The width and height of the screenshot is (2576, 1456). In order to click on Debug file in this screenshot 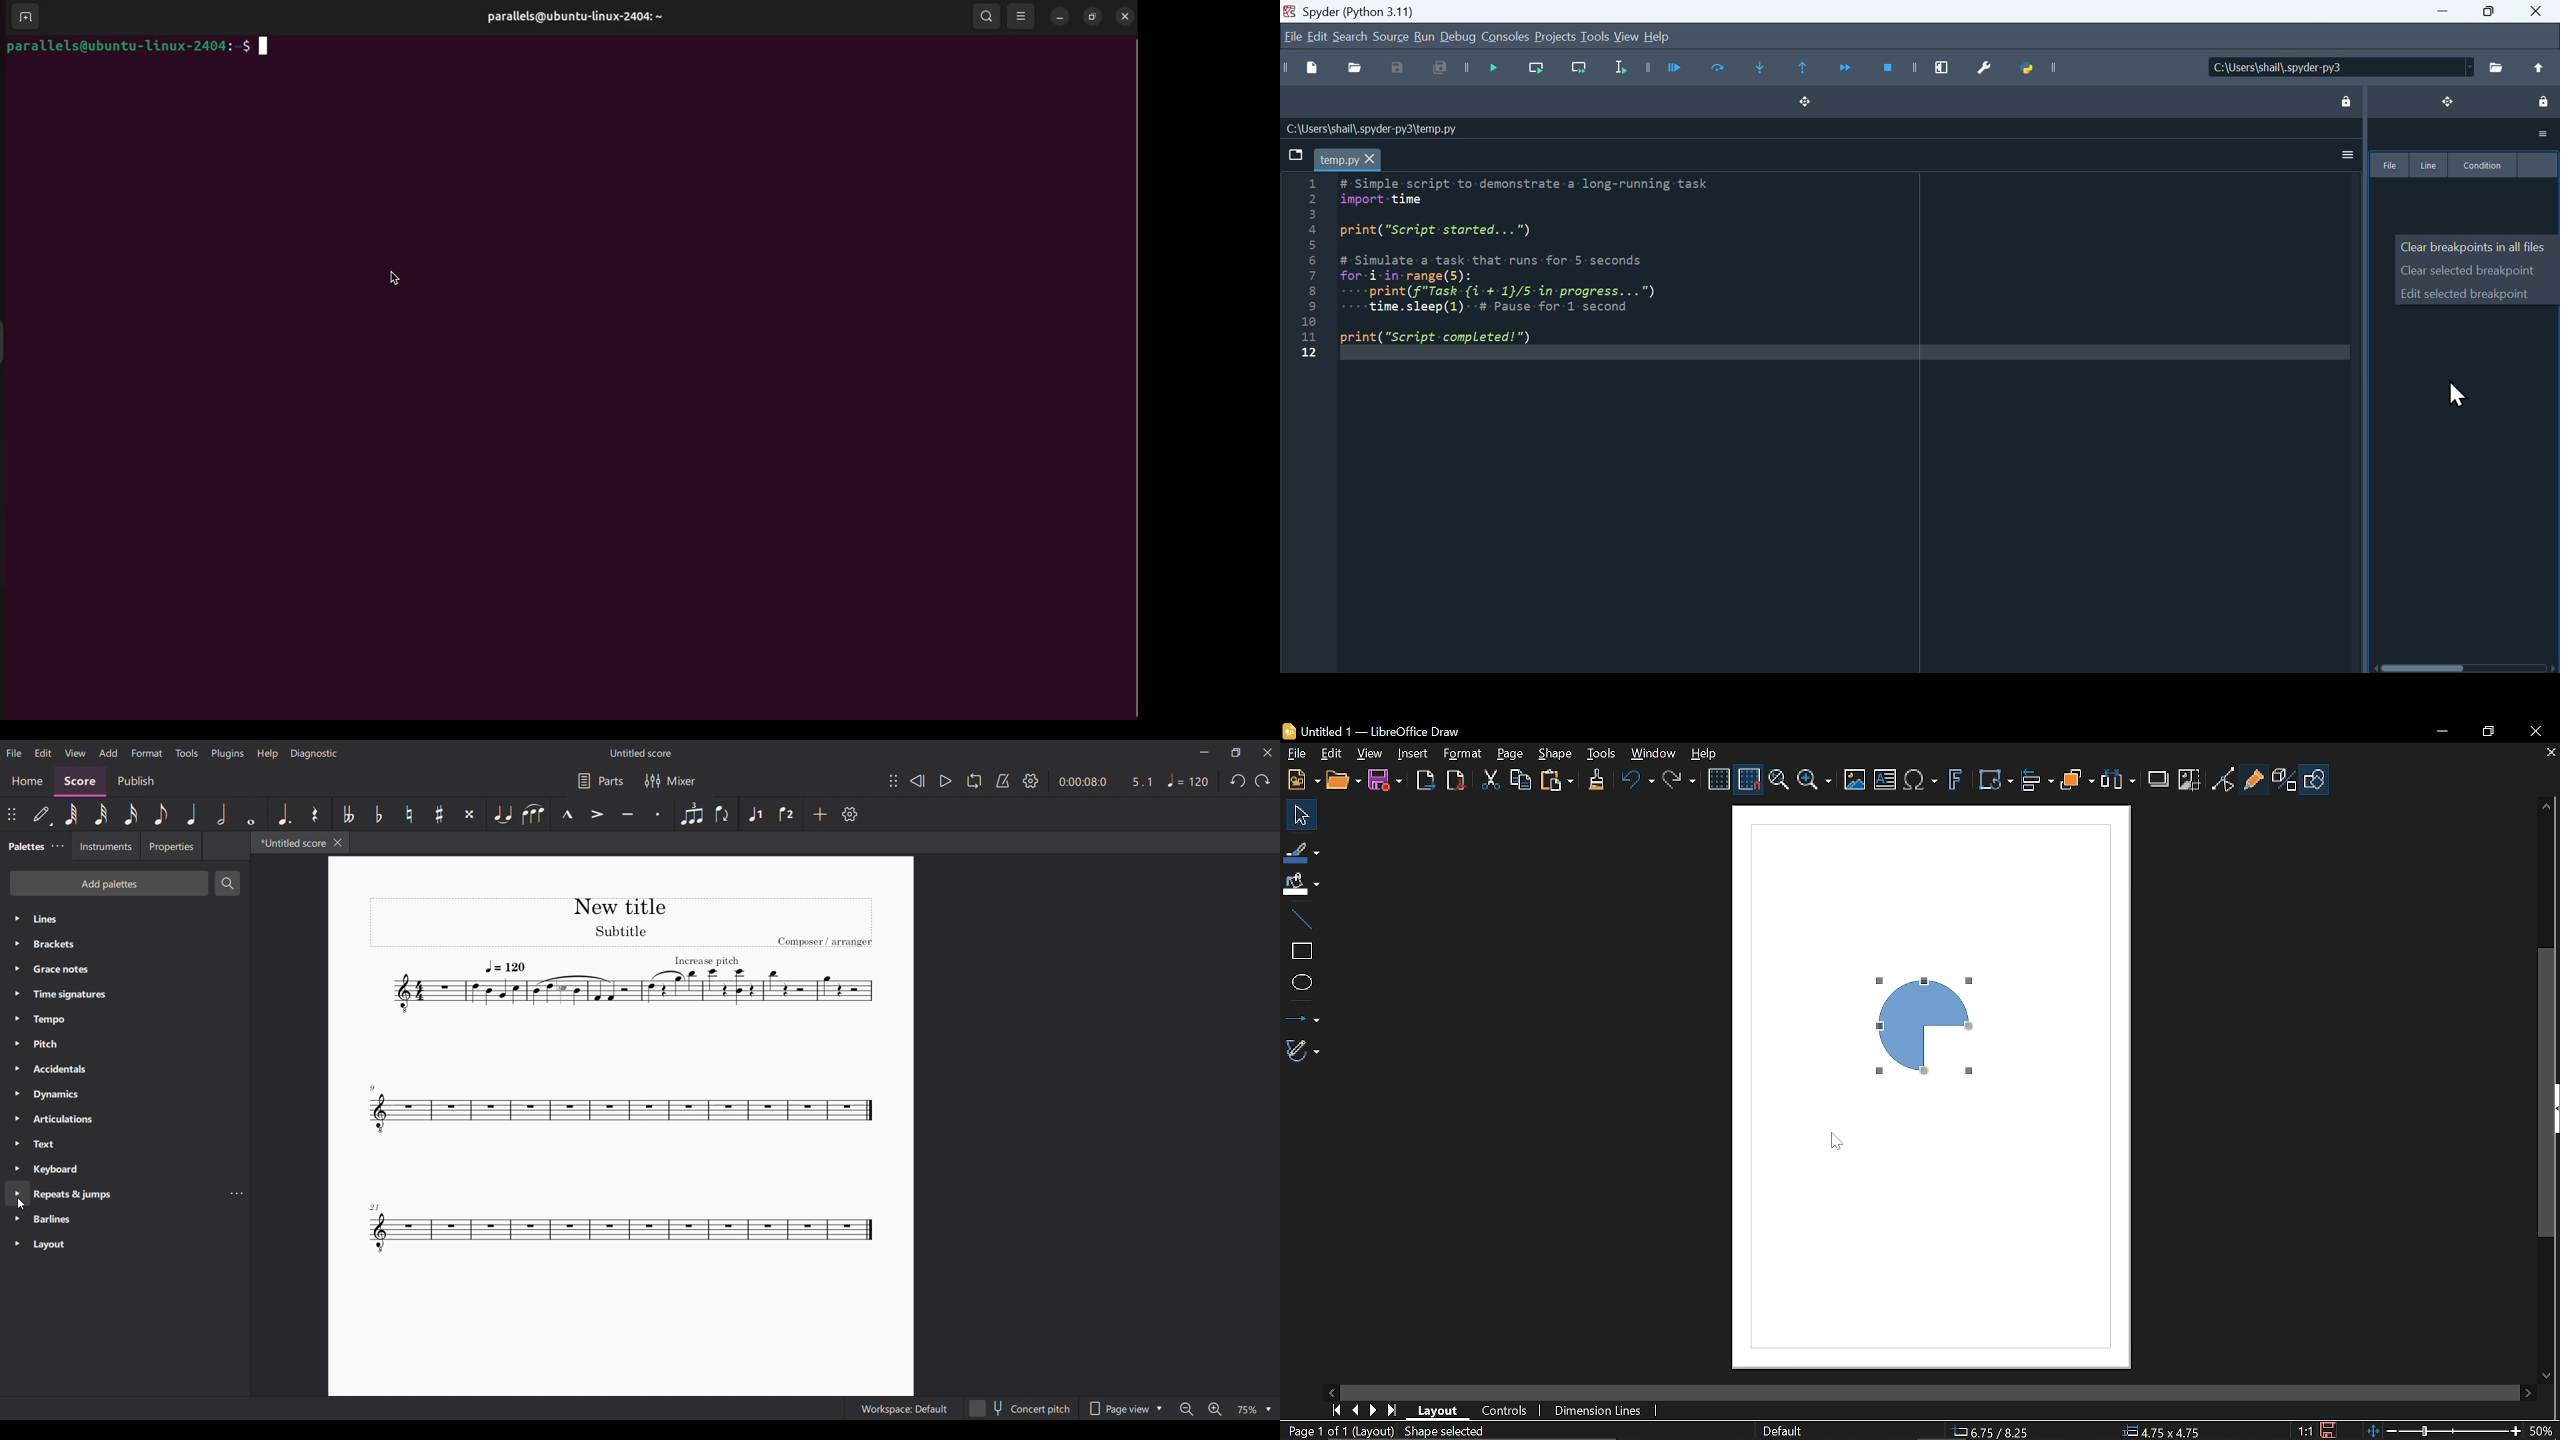, I will do `click(1677, 69)`.